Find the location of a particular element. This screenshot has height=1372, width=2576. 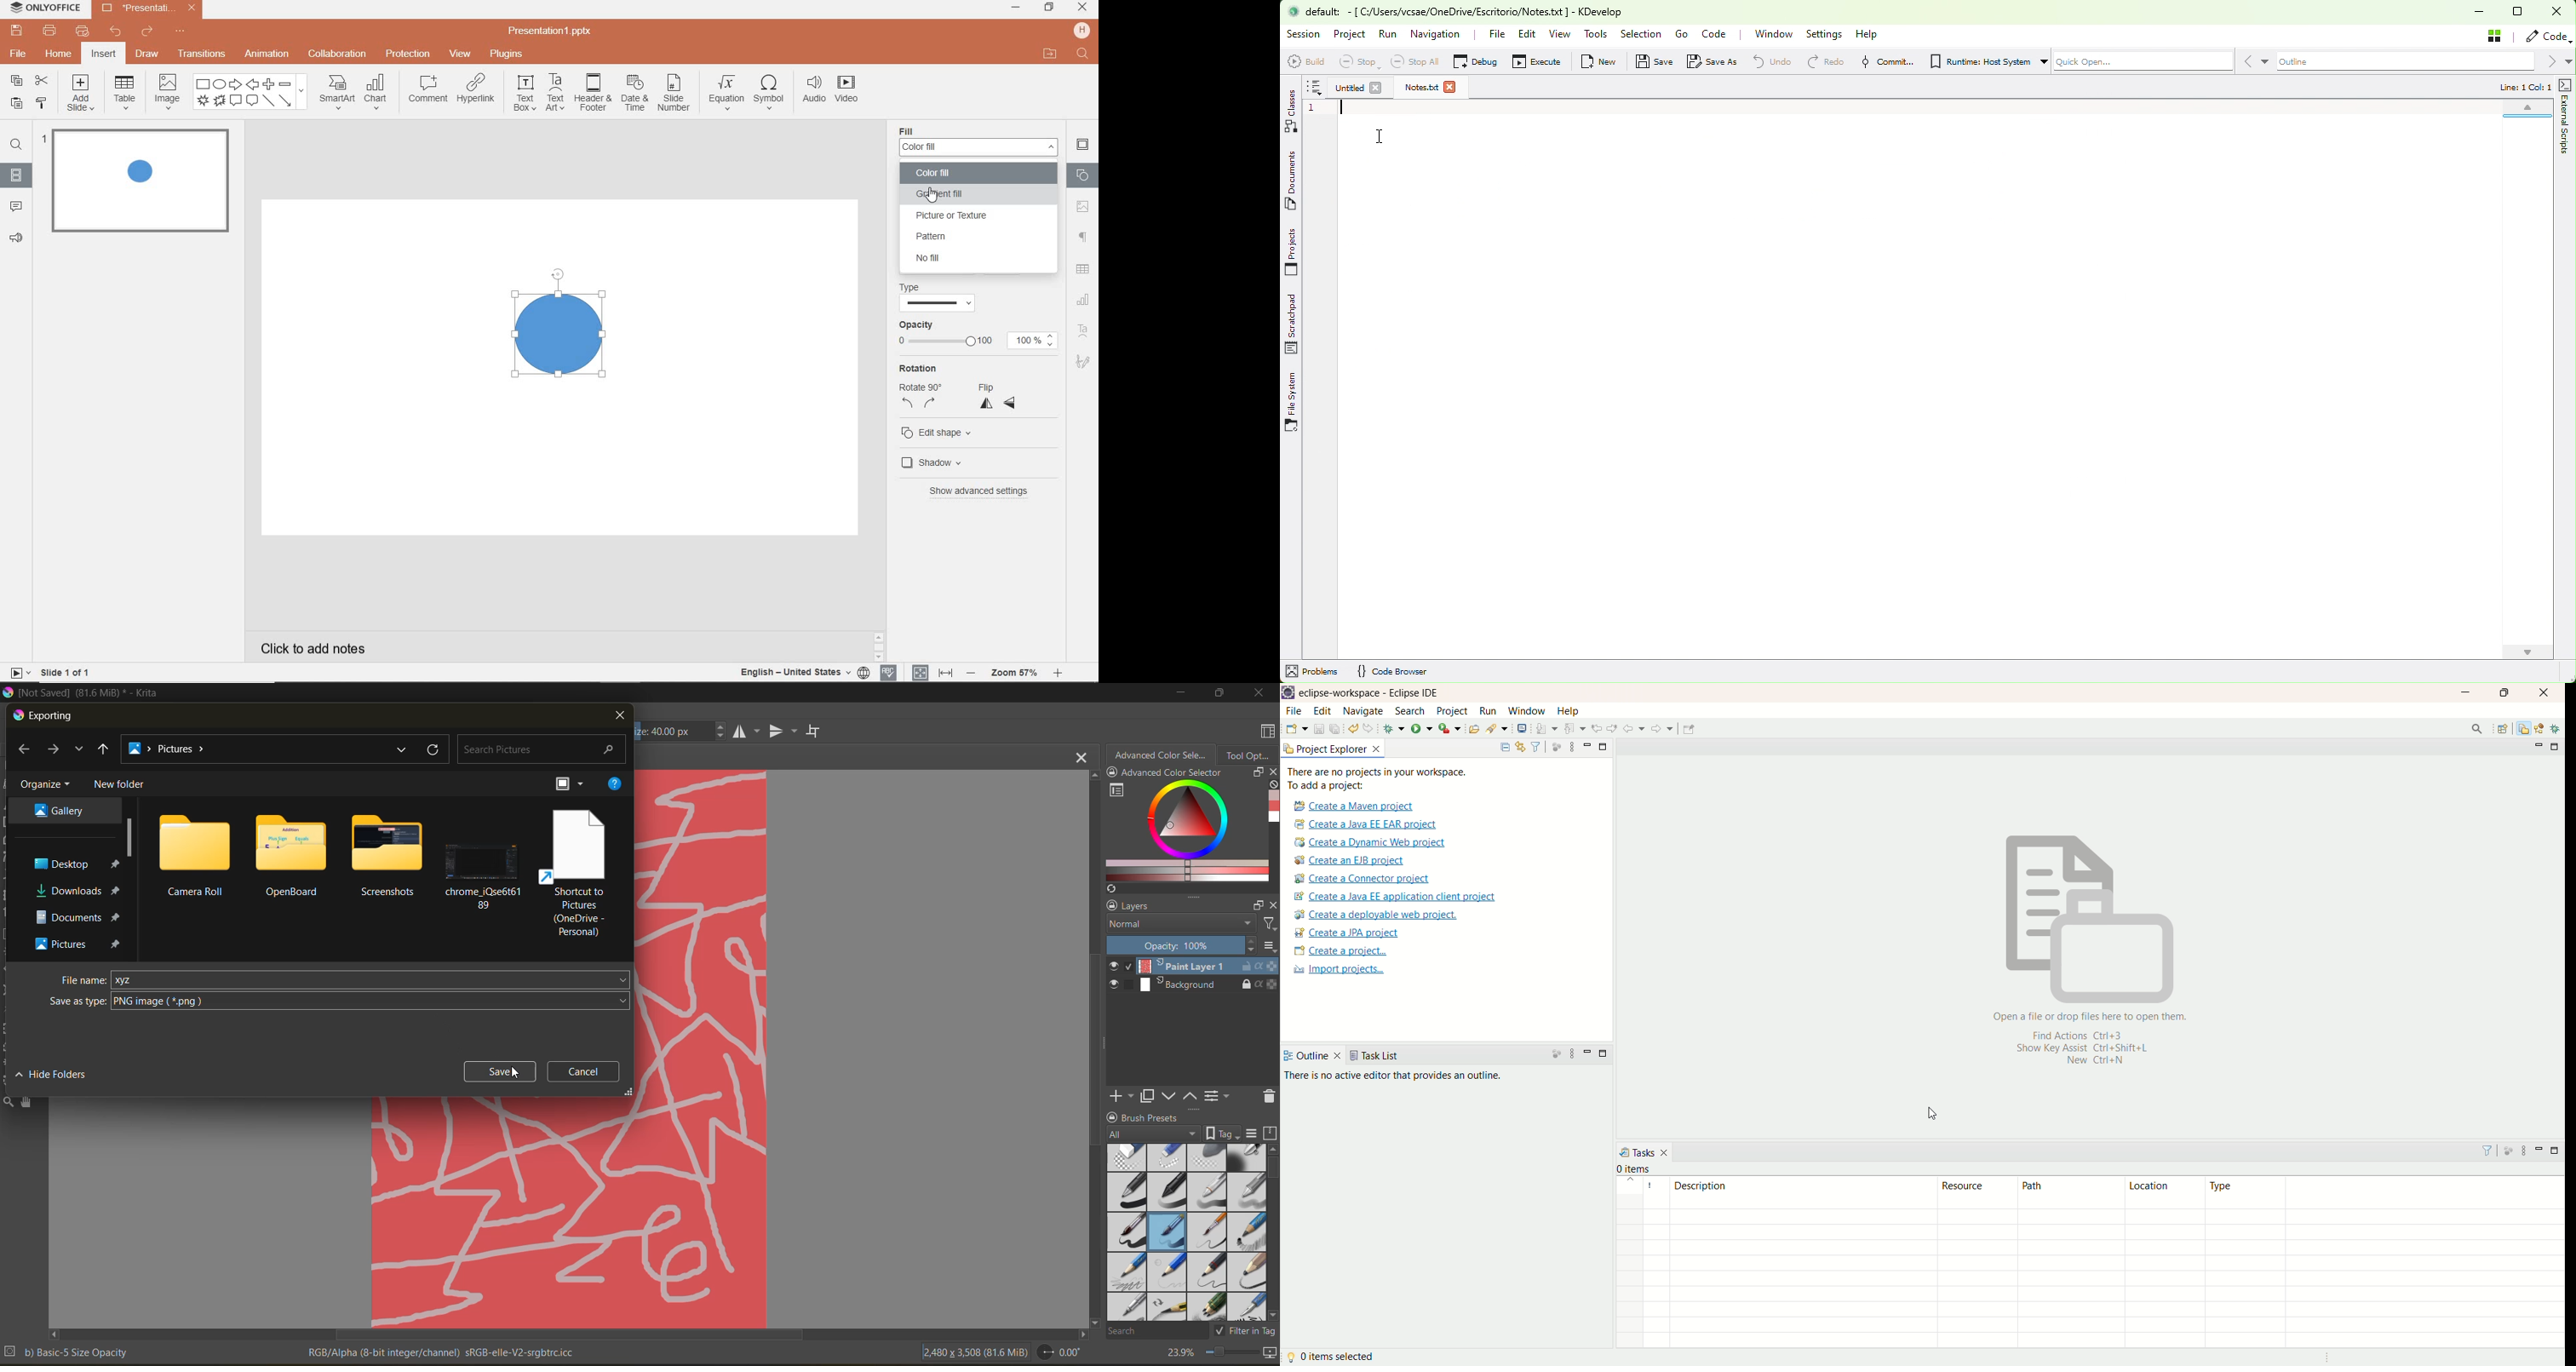

up to desktop is located at coordinates (103, 751).